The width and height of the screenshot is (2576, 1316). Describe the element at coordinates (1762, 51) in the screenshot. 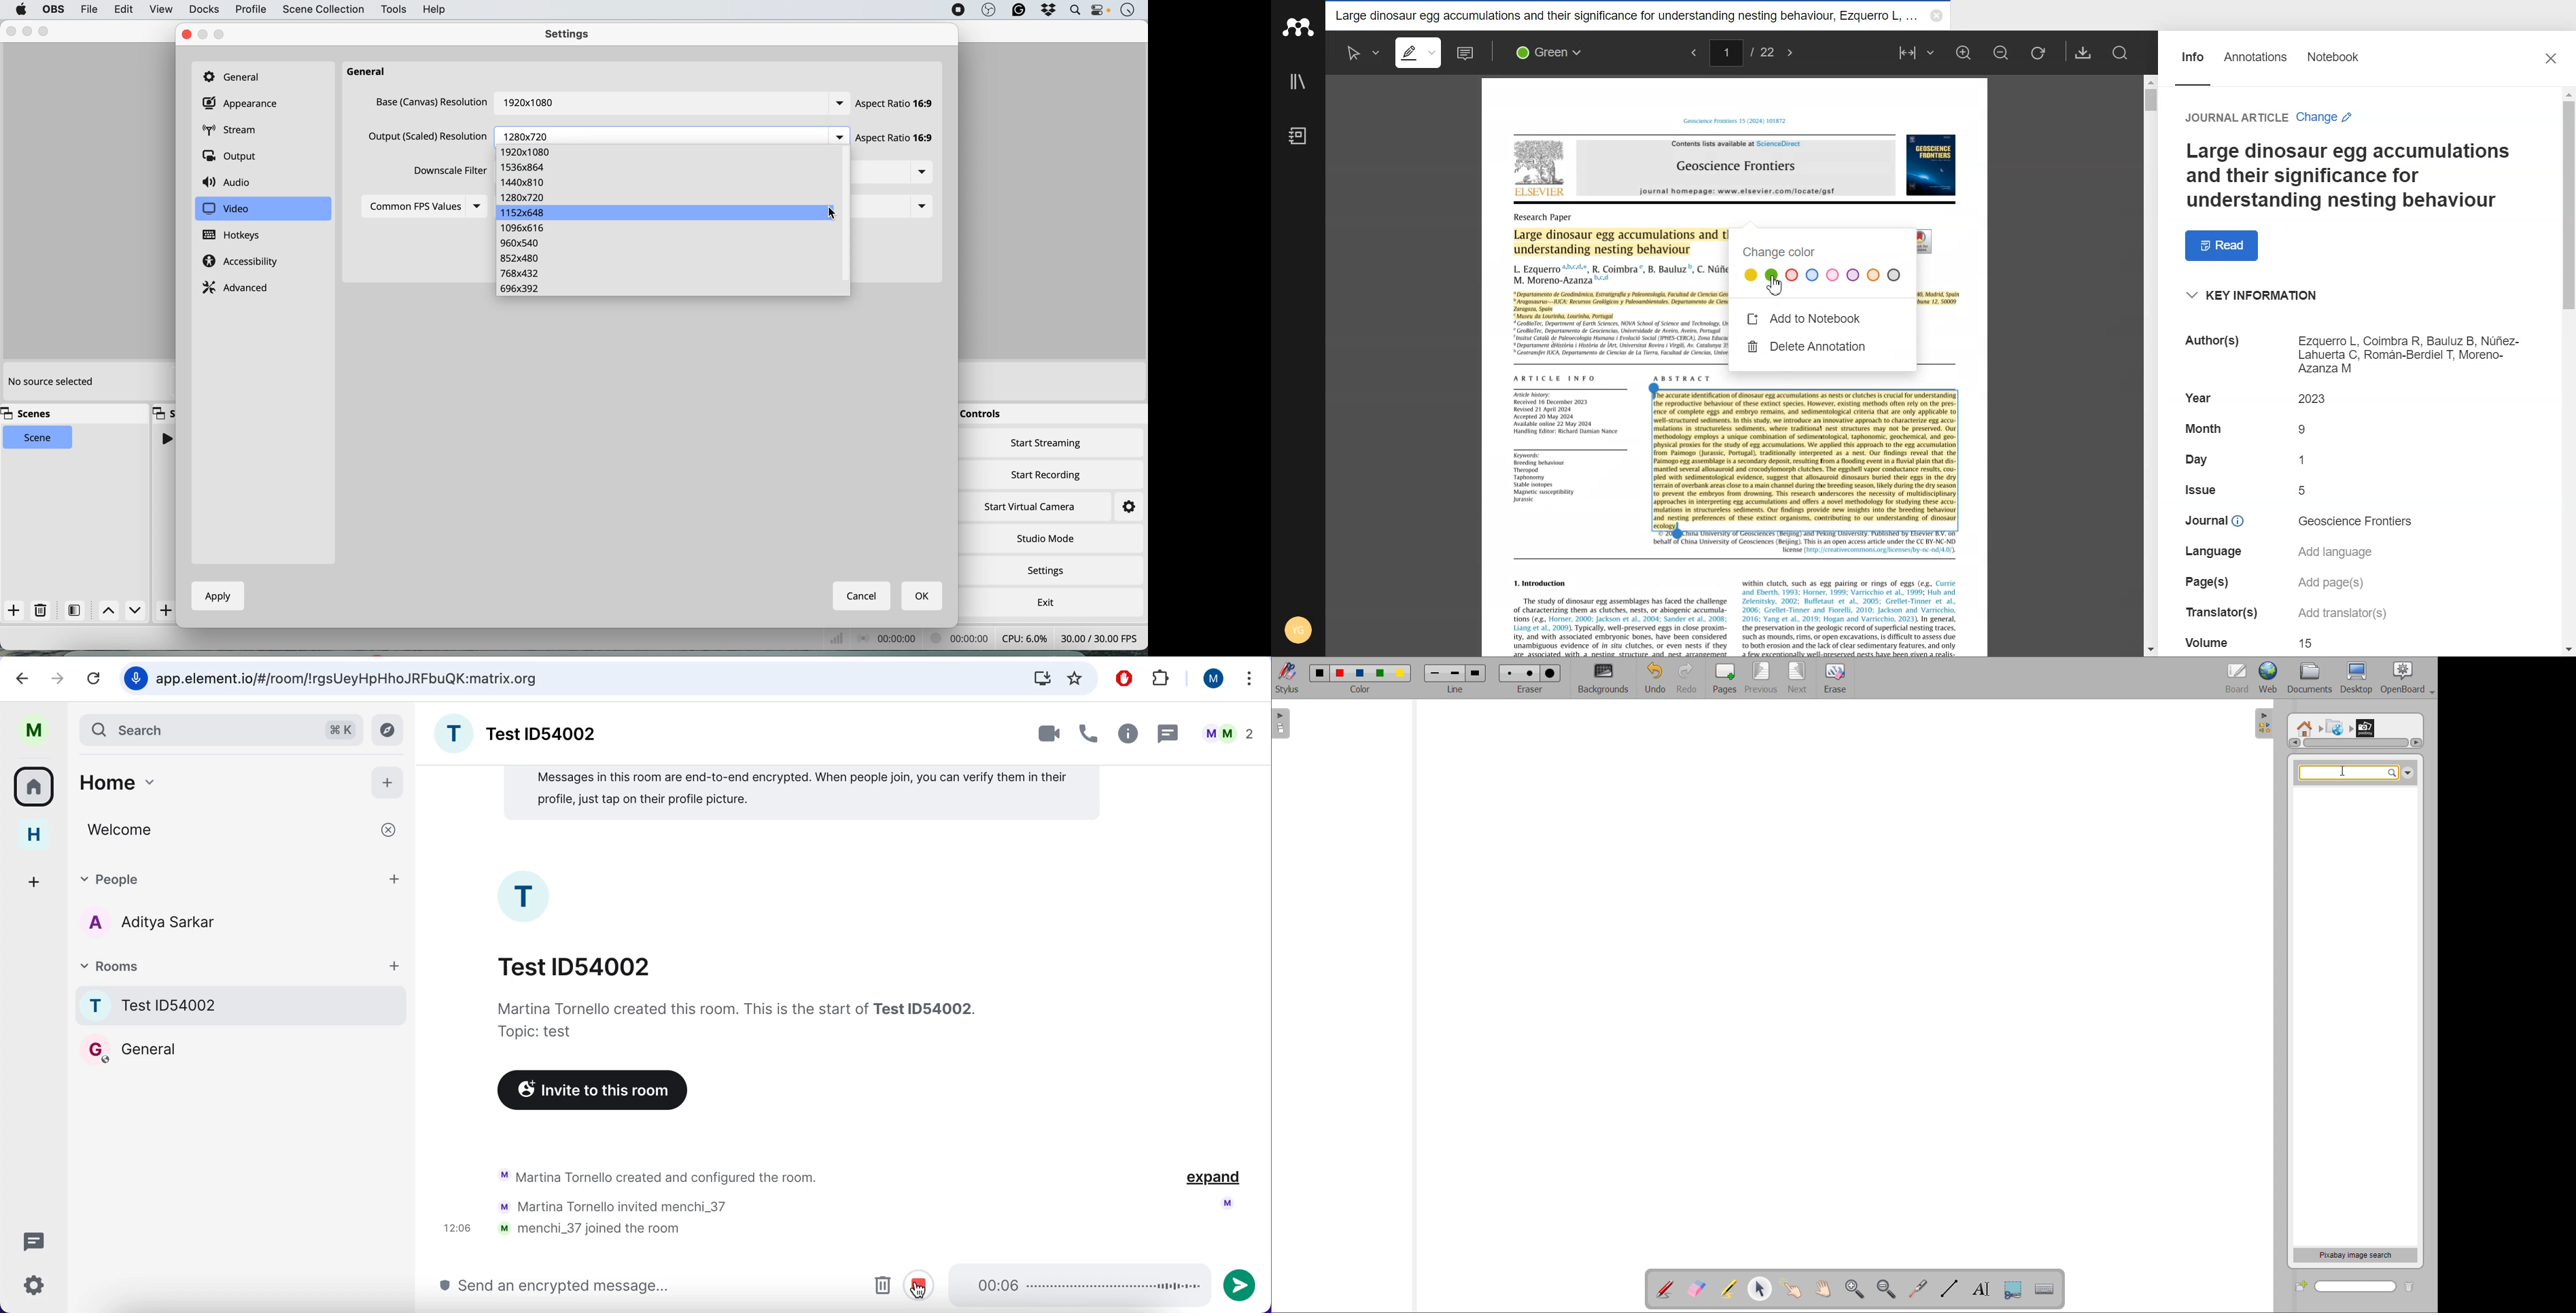

I see `/22` at that location.